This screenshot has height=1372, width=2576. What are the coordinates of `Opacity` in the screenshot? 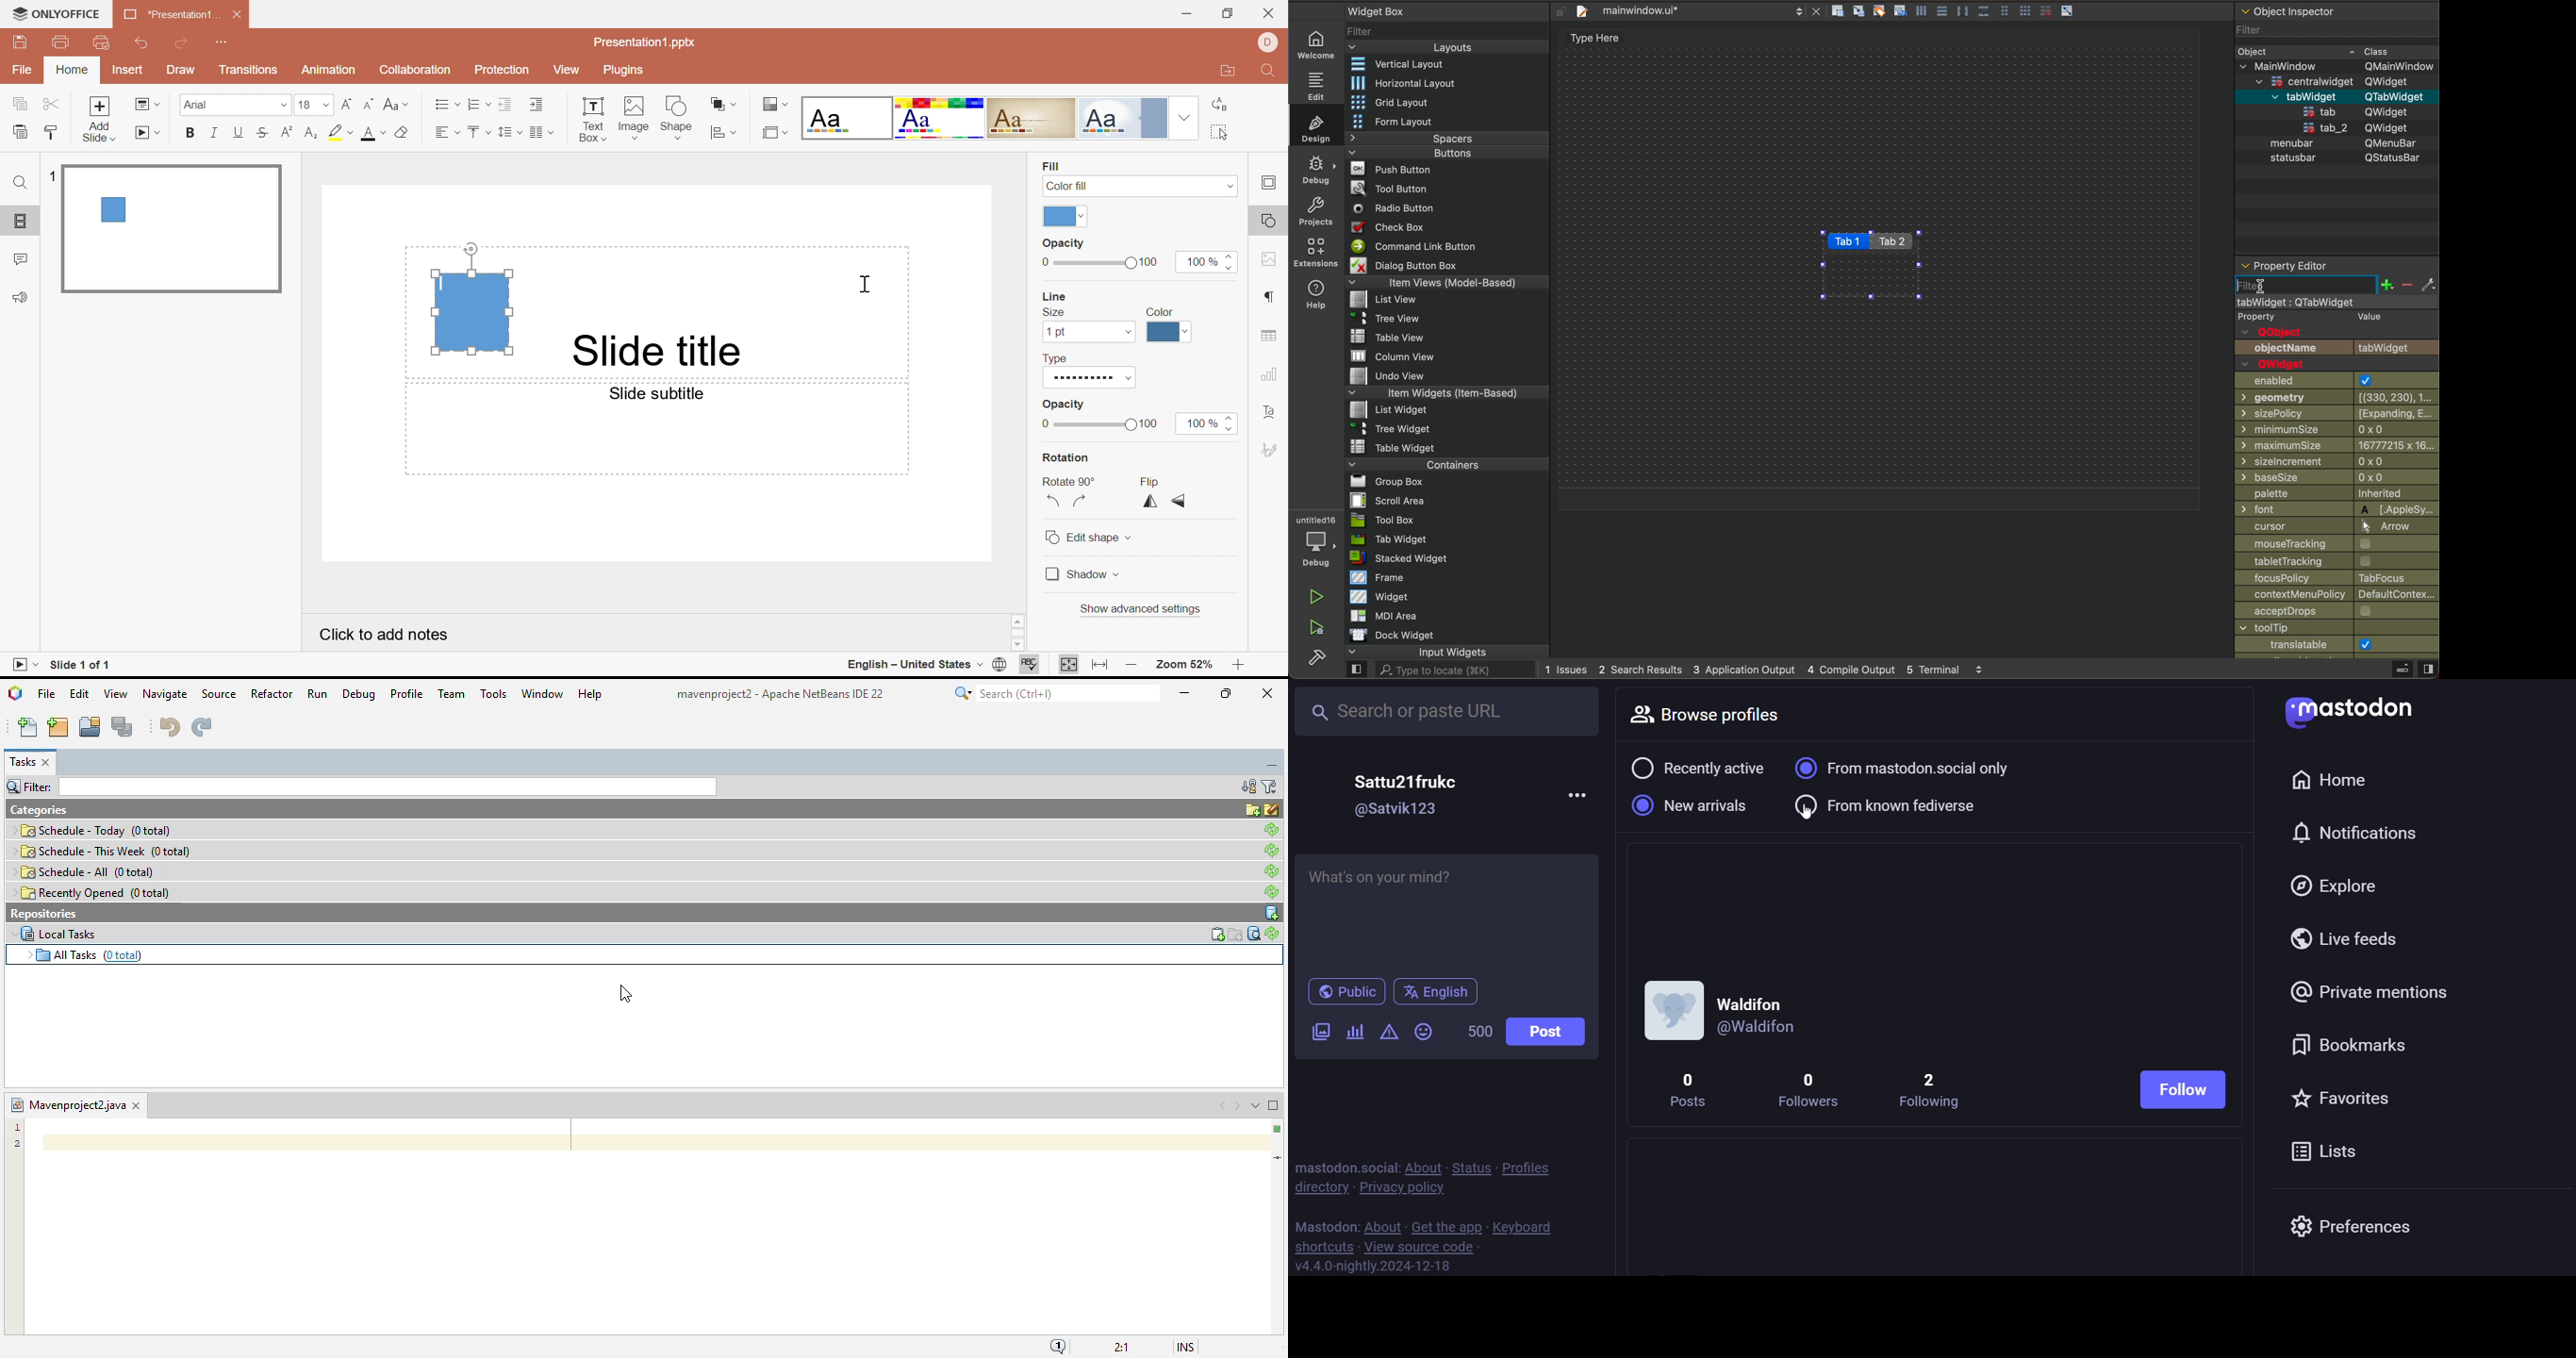 It's located at (1065, 403).